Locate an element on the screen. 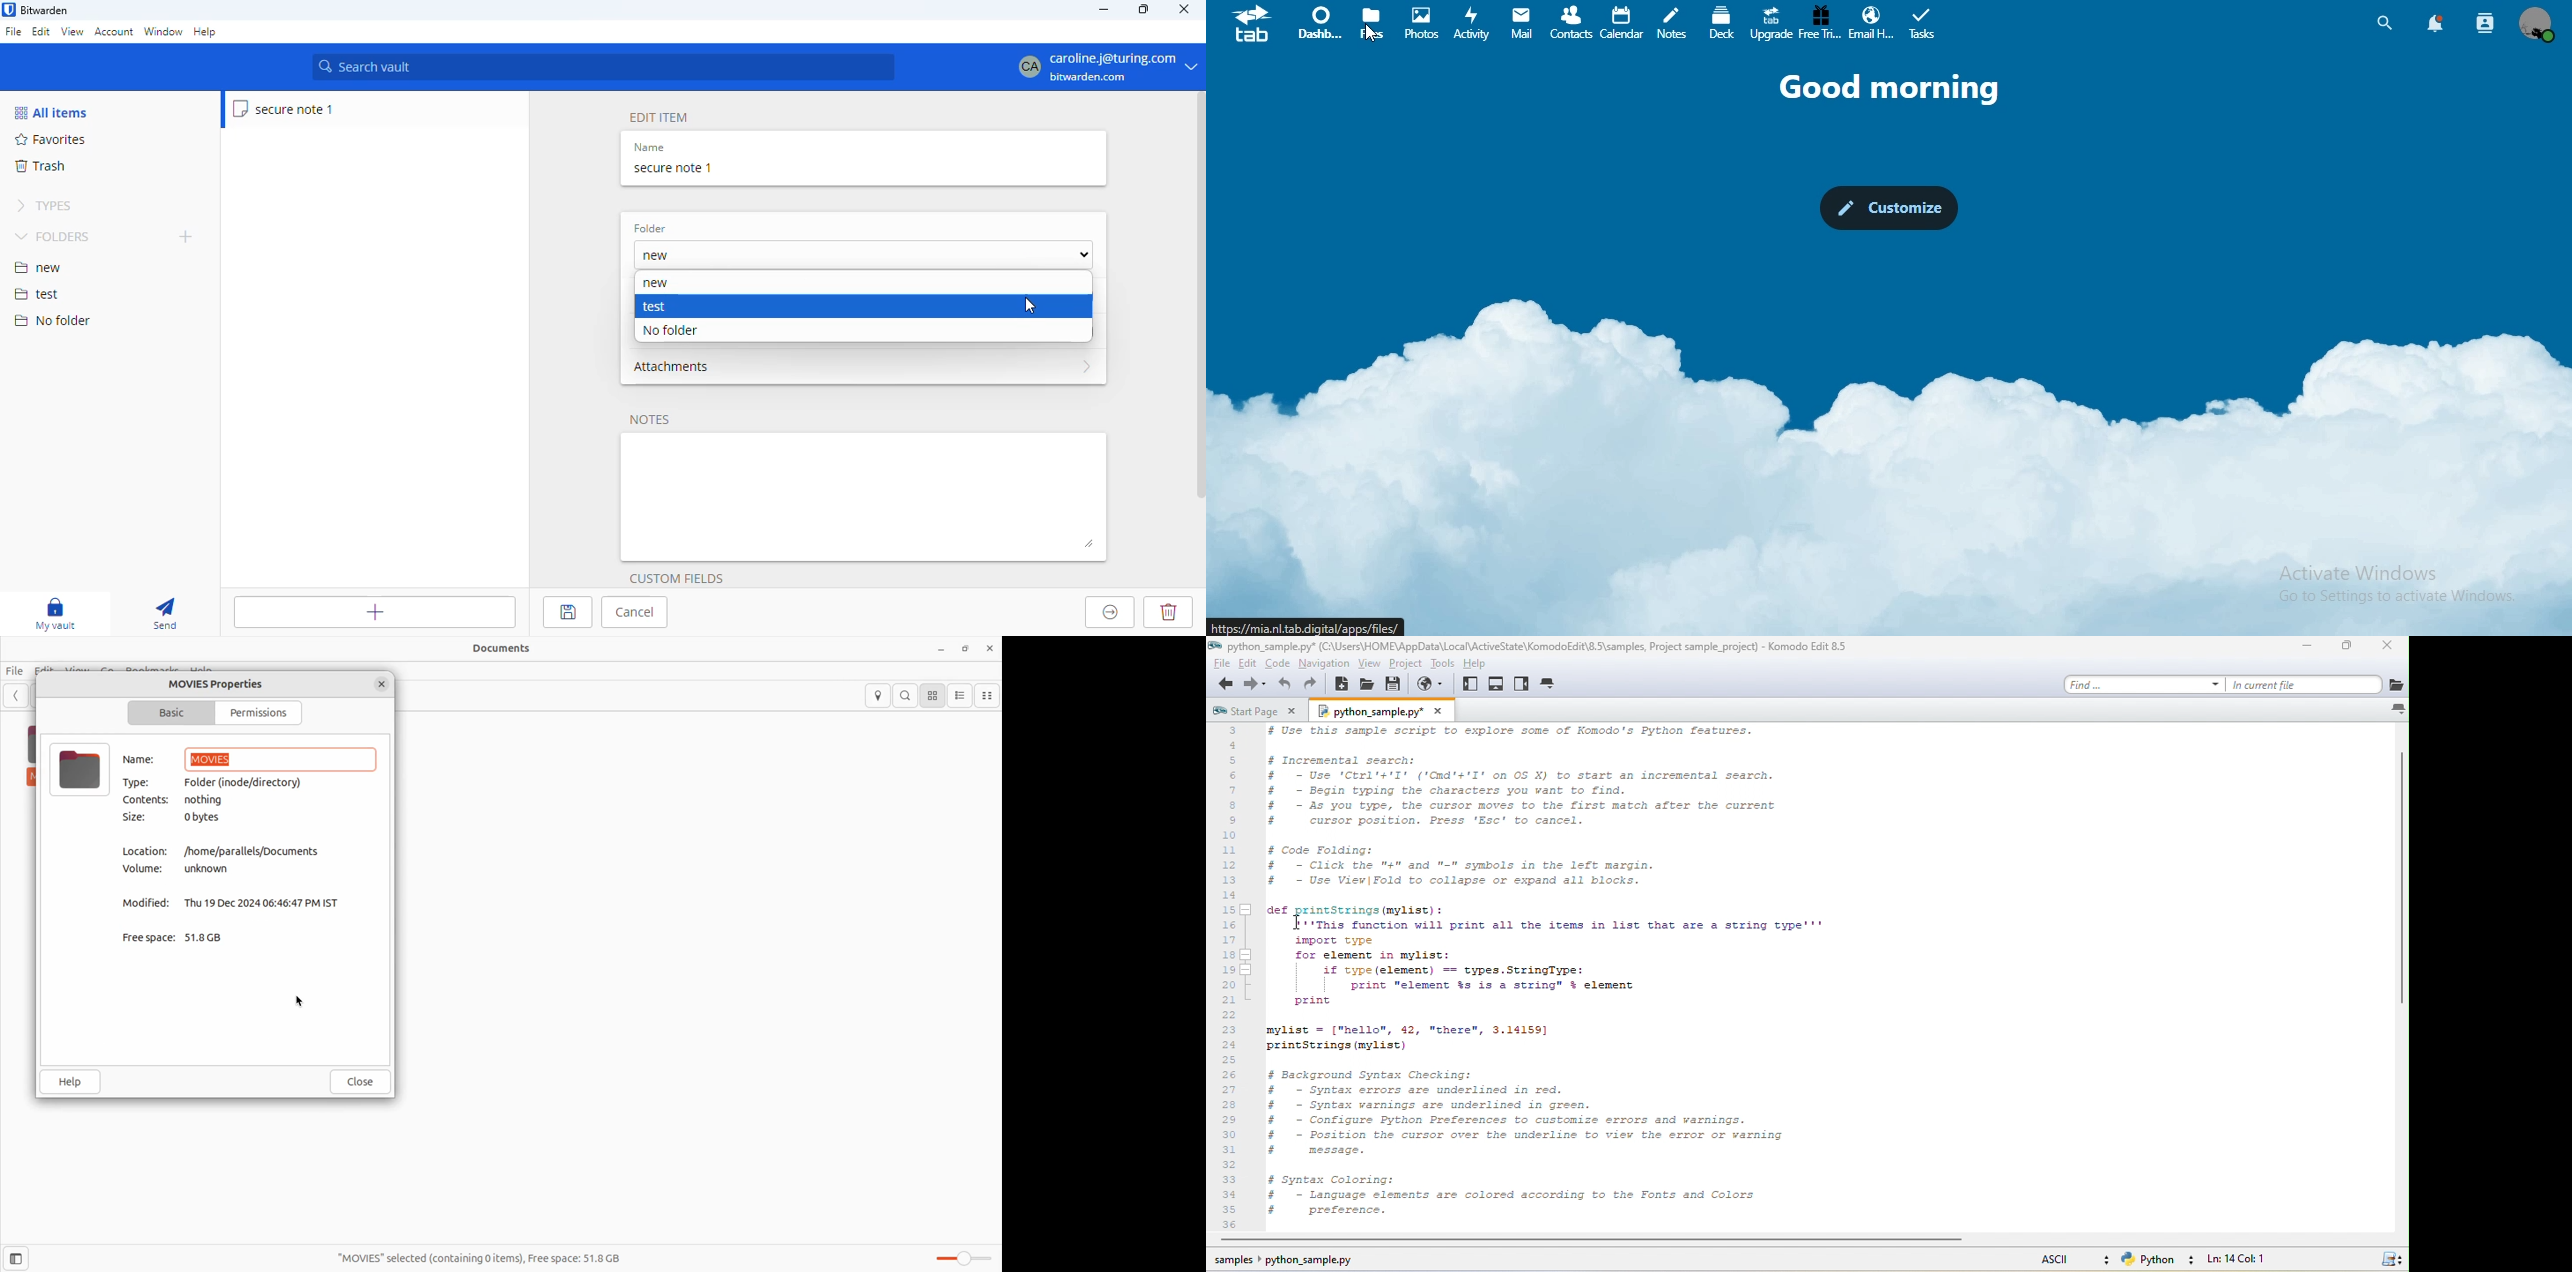 The width and height of the screenshot is (2576, 1288). photos is located at coordinates (1425, 23).